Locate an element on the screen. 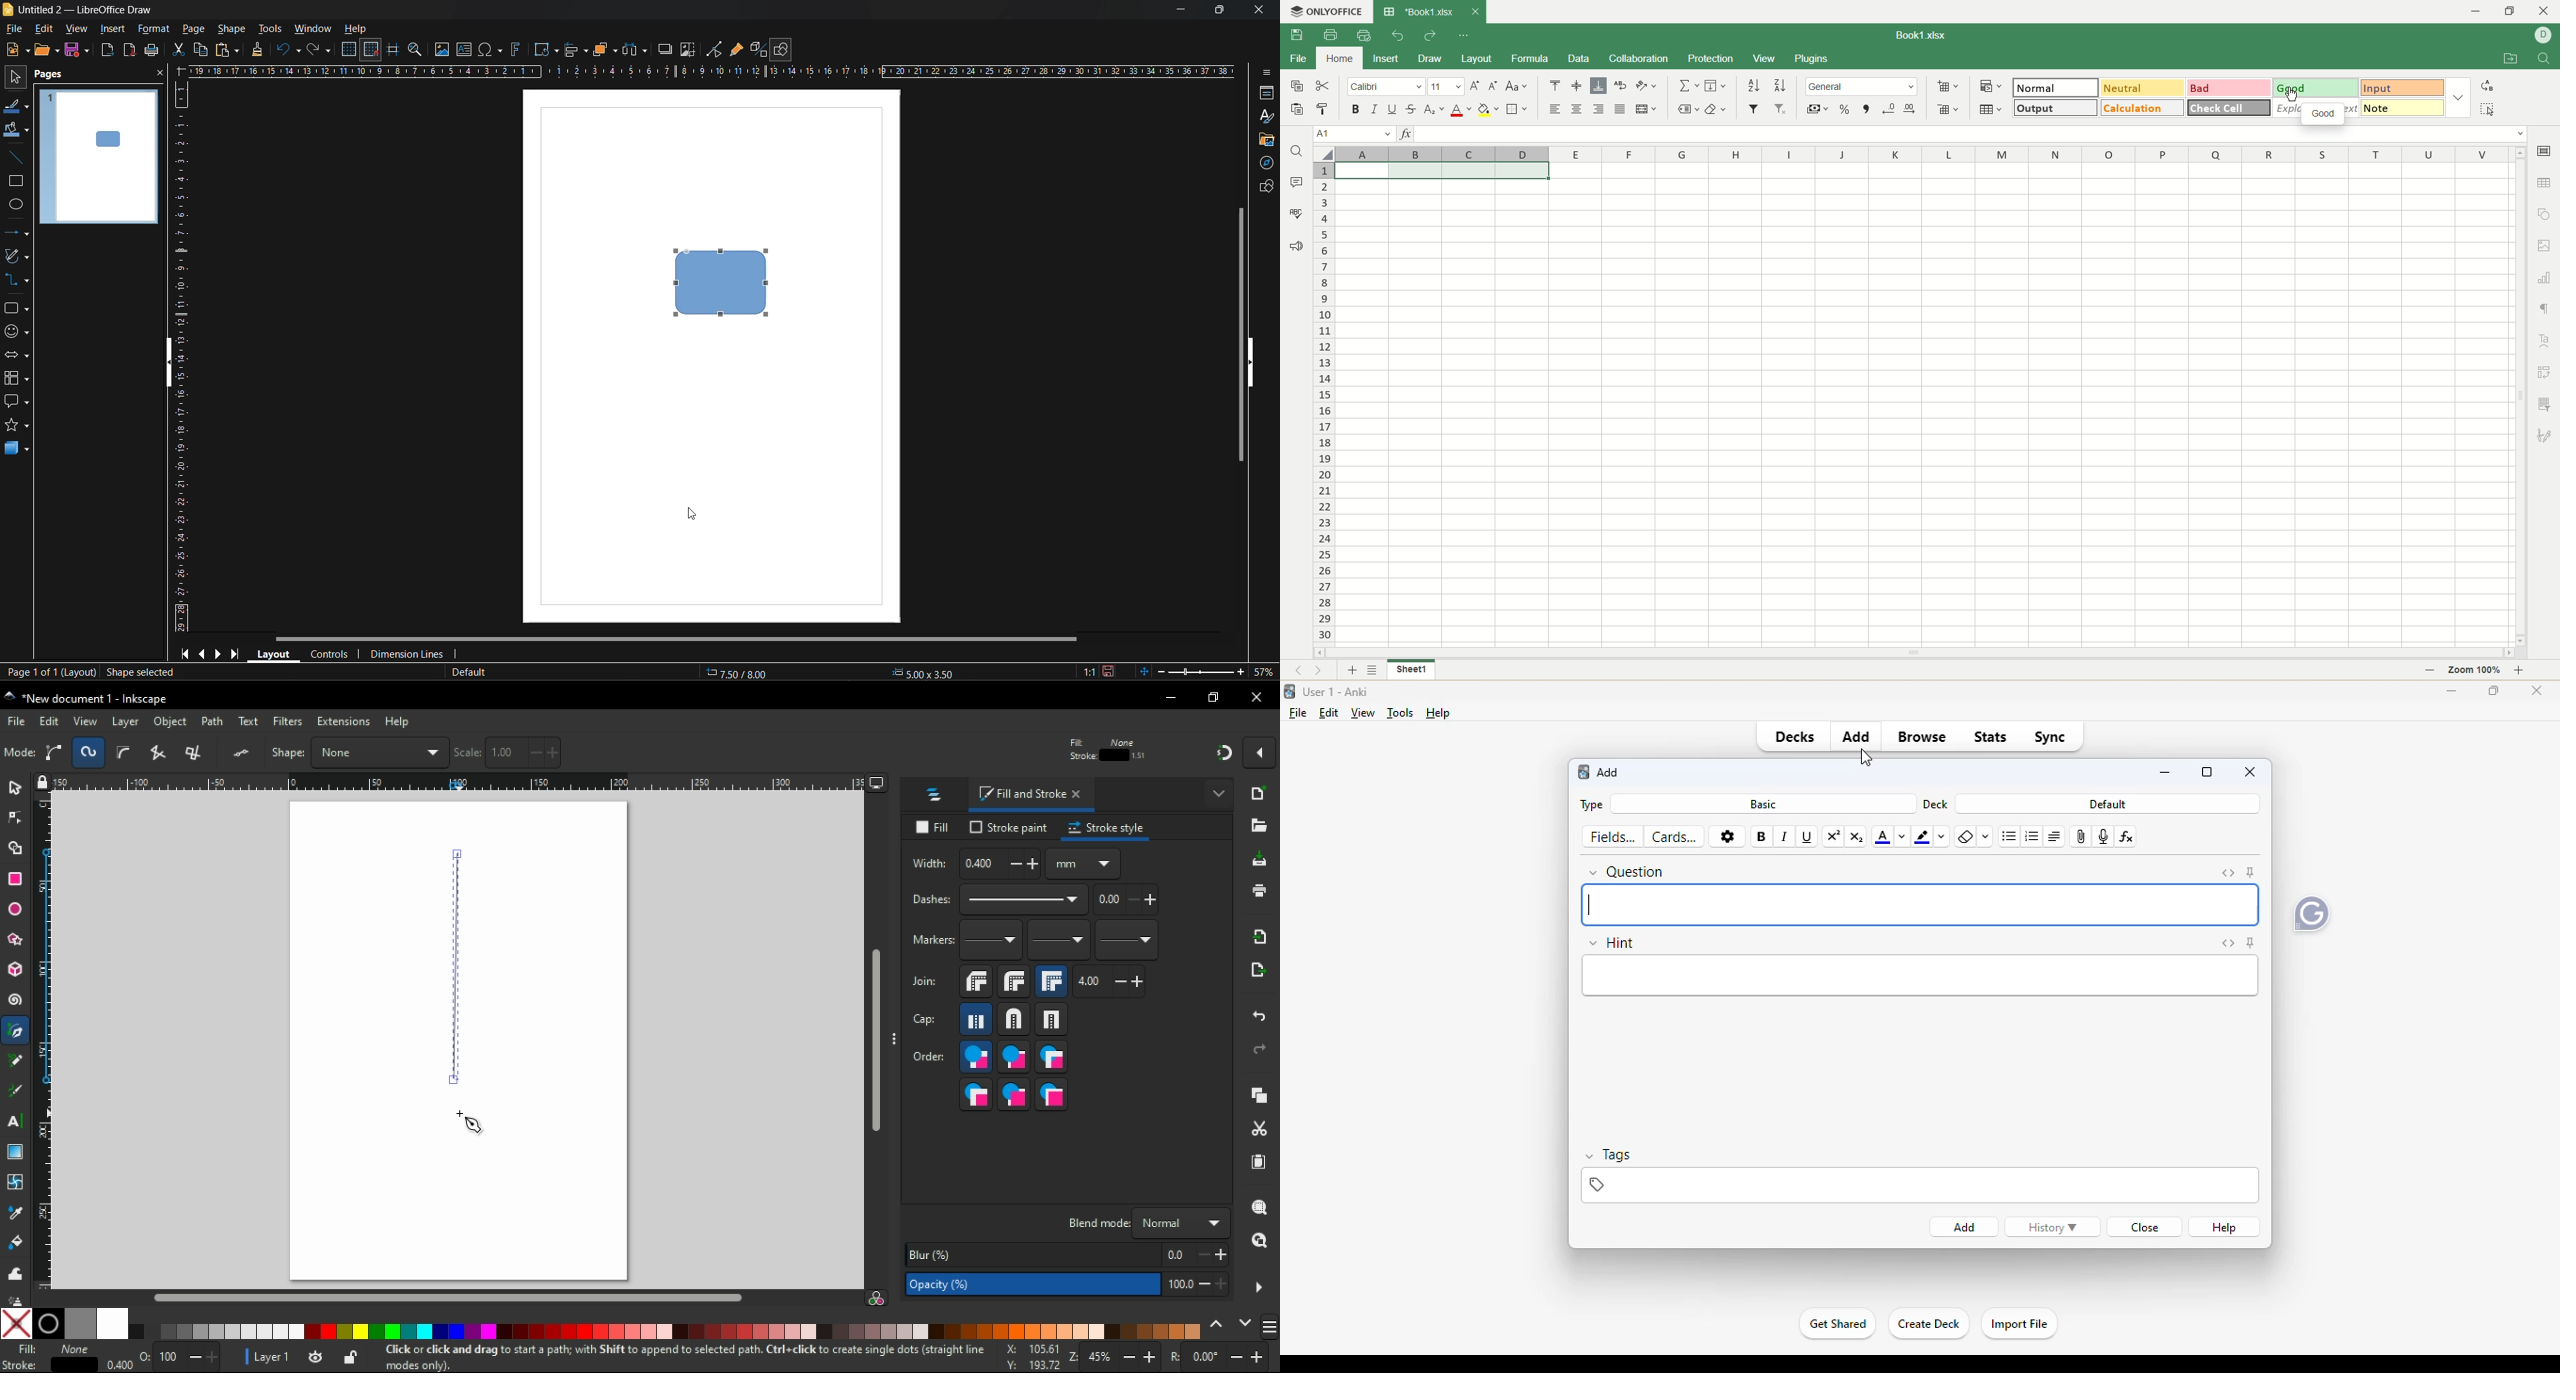 The width and height of the screenshot is (2576, 1400). normal is located at coordinates (2055, 87).